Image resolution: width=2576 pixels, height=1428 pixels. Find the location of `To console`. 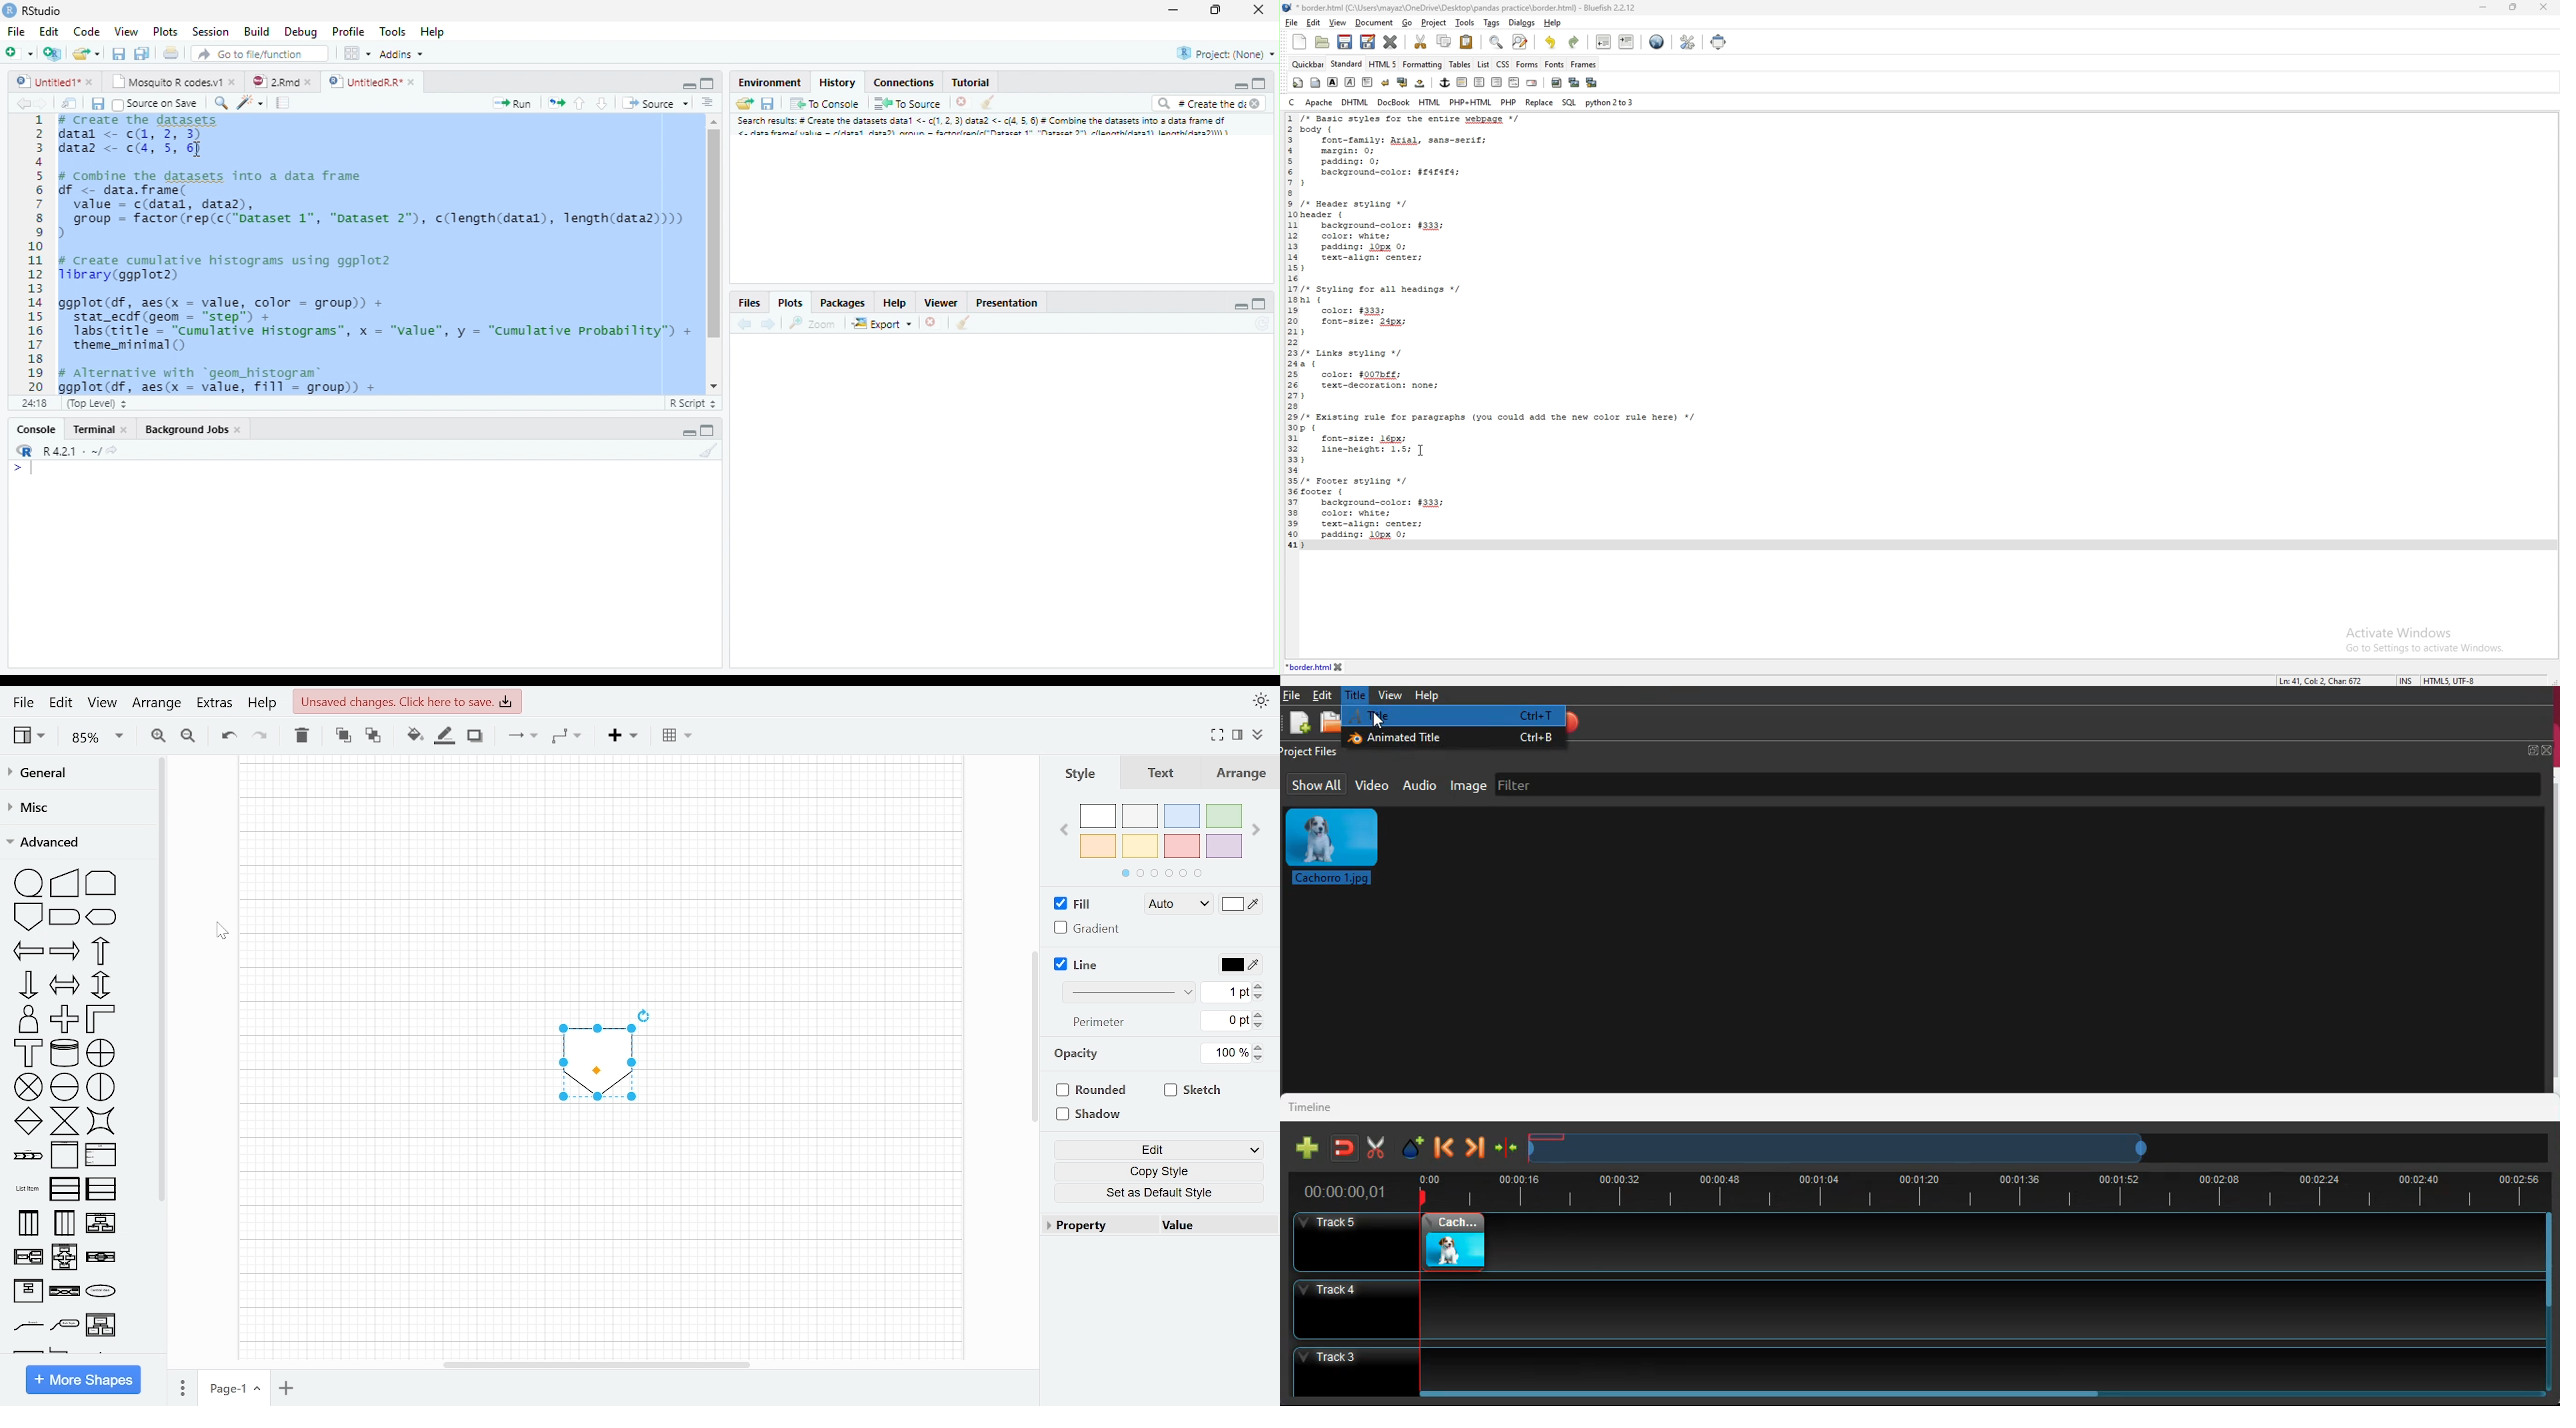

To console is located at coordinates (827, 104).